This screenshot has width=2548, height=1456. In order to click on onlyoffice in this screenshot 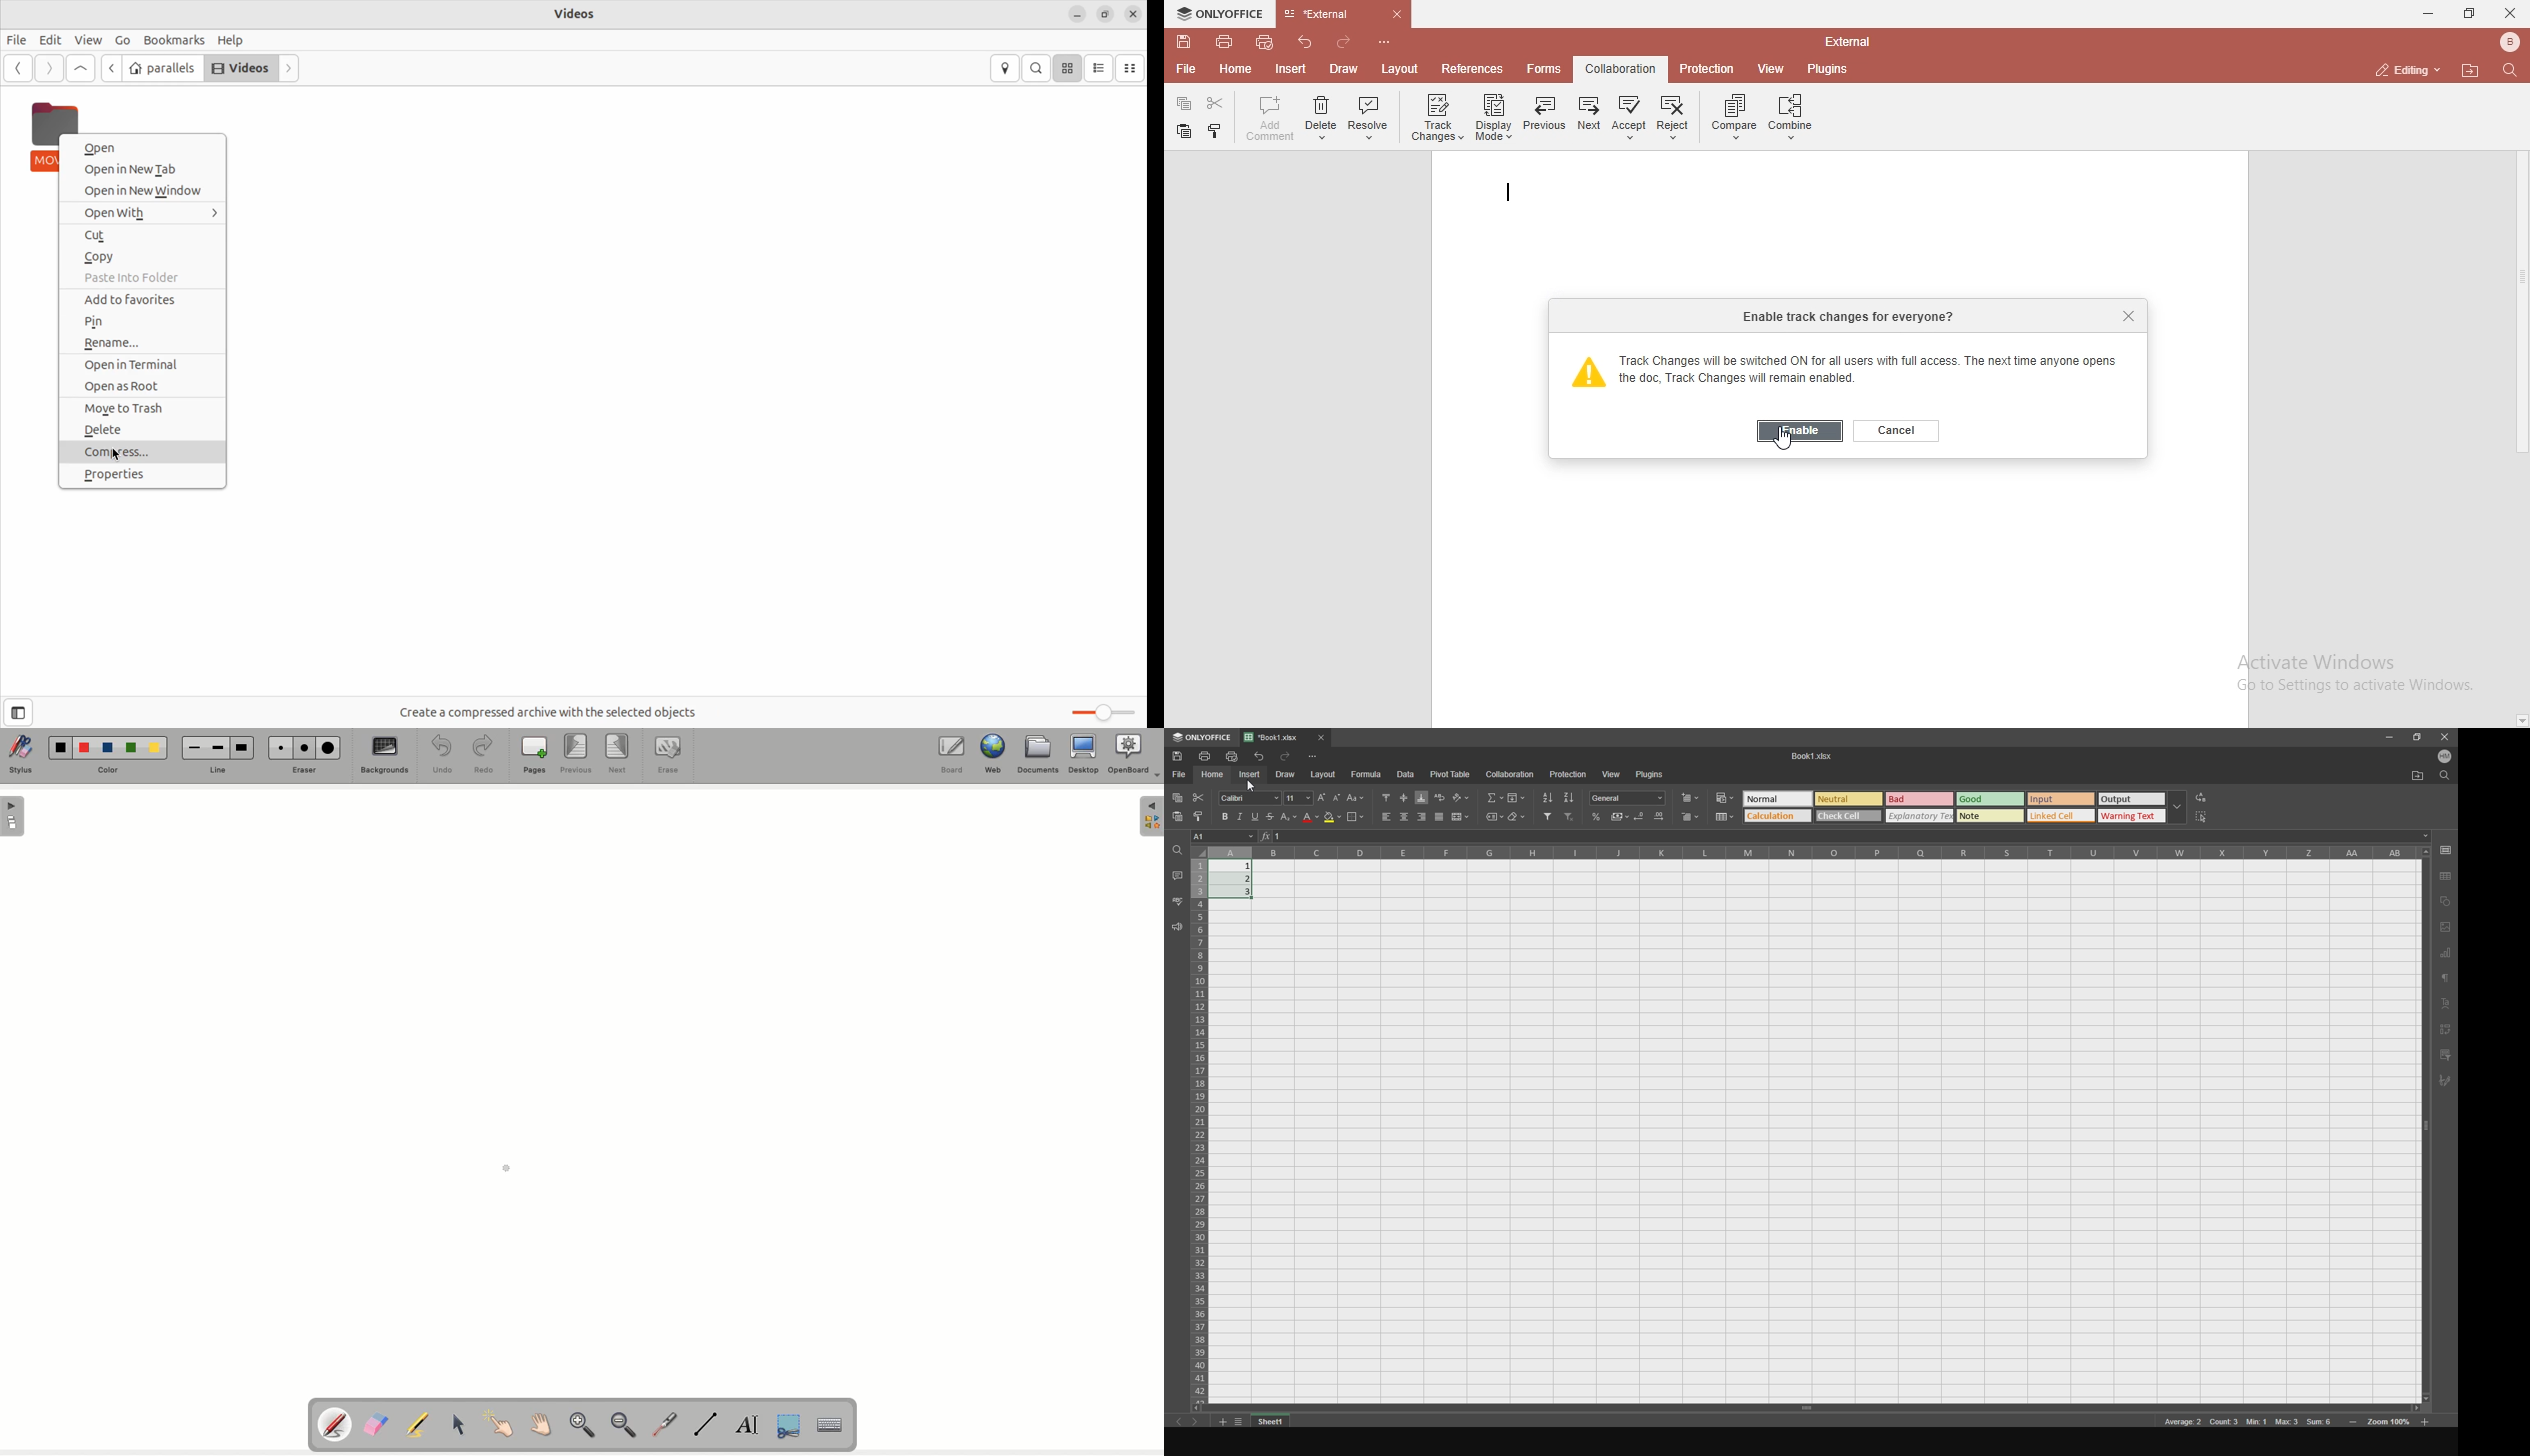, I will do `click(1222, 13)`.